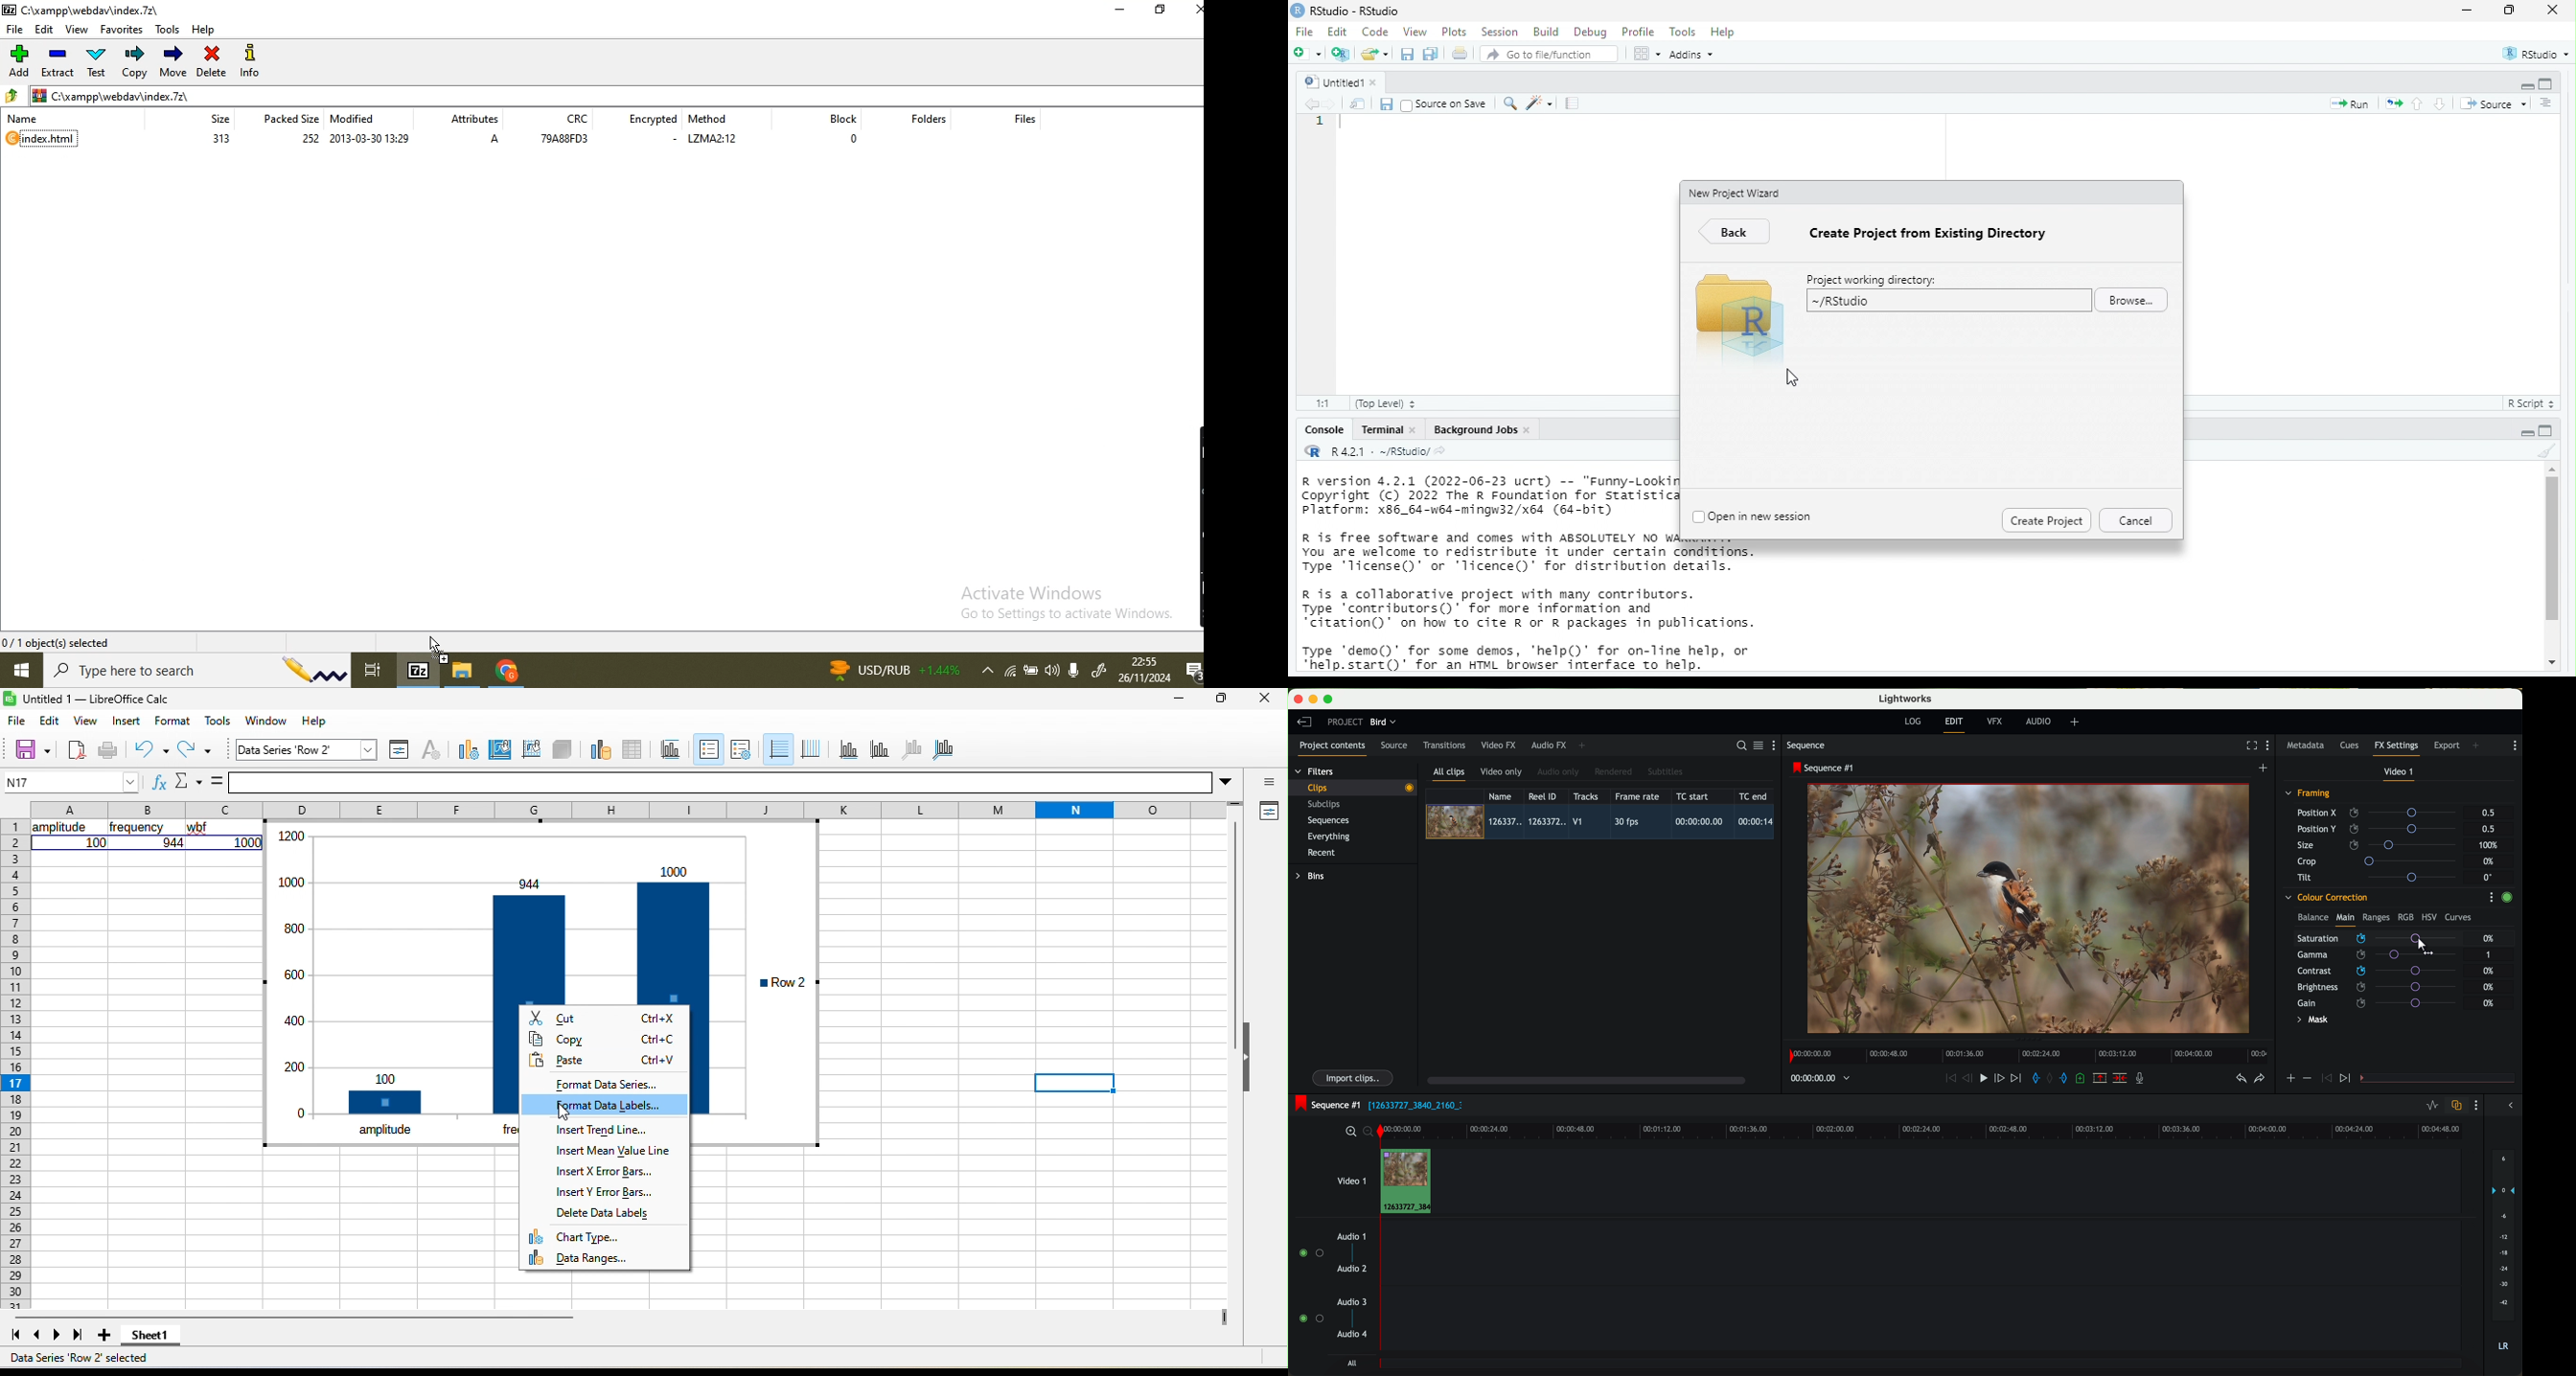 The width and height of the screenshot is (2576, 1400). What do you see at coordinates (815, 748) in the screenshot?
I see `vertical grid ` at bounding box center [815, 748].